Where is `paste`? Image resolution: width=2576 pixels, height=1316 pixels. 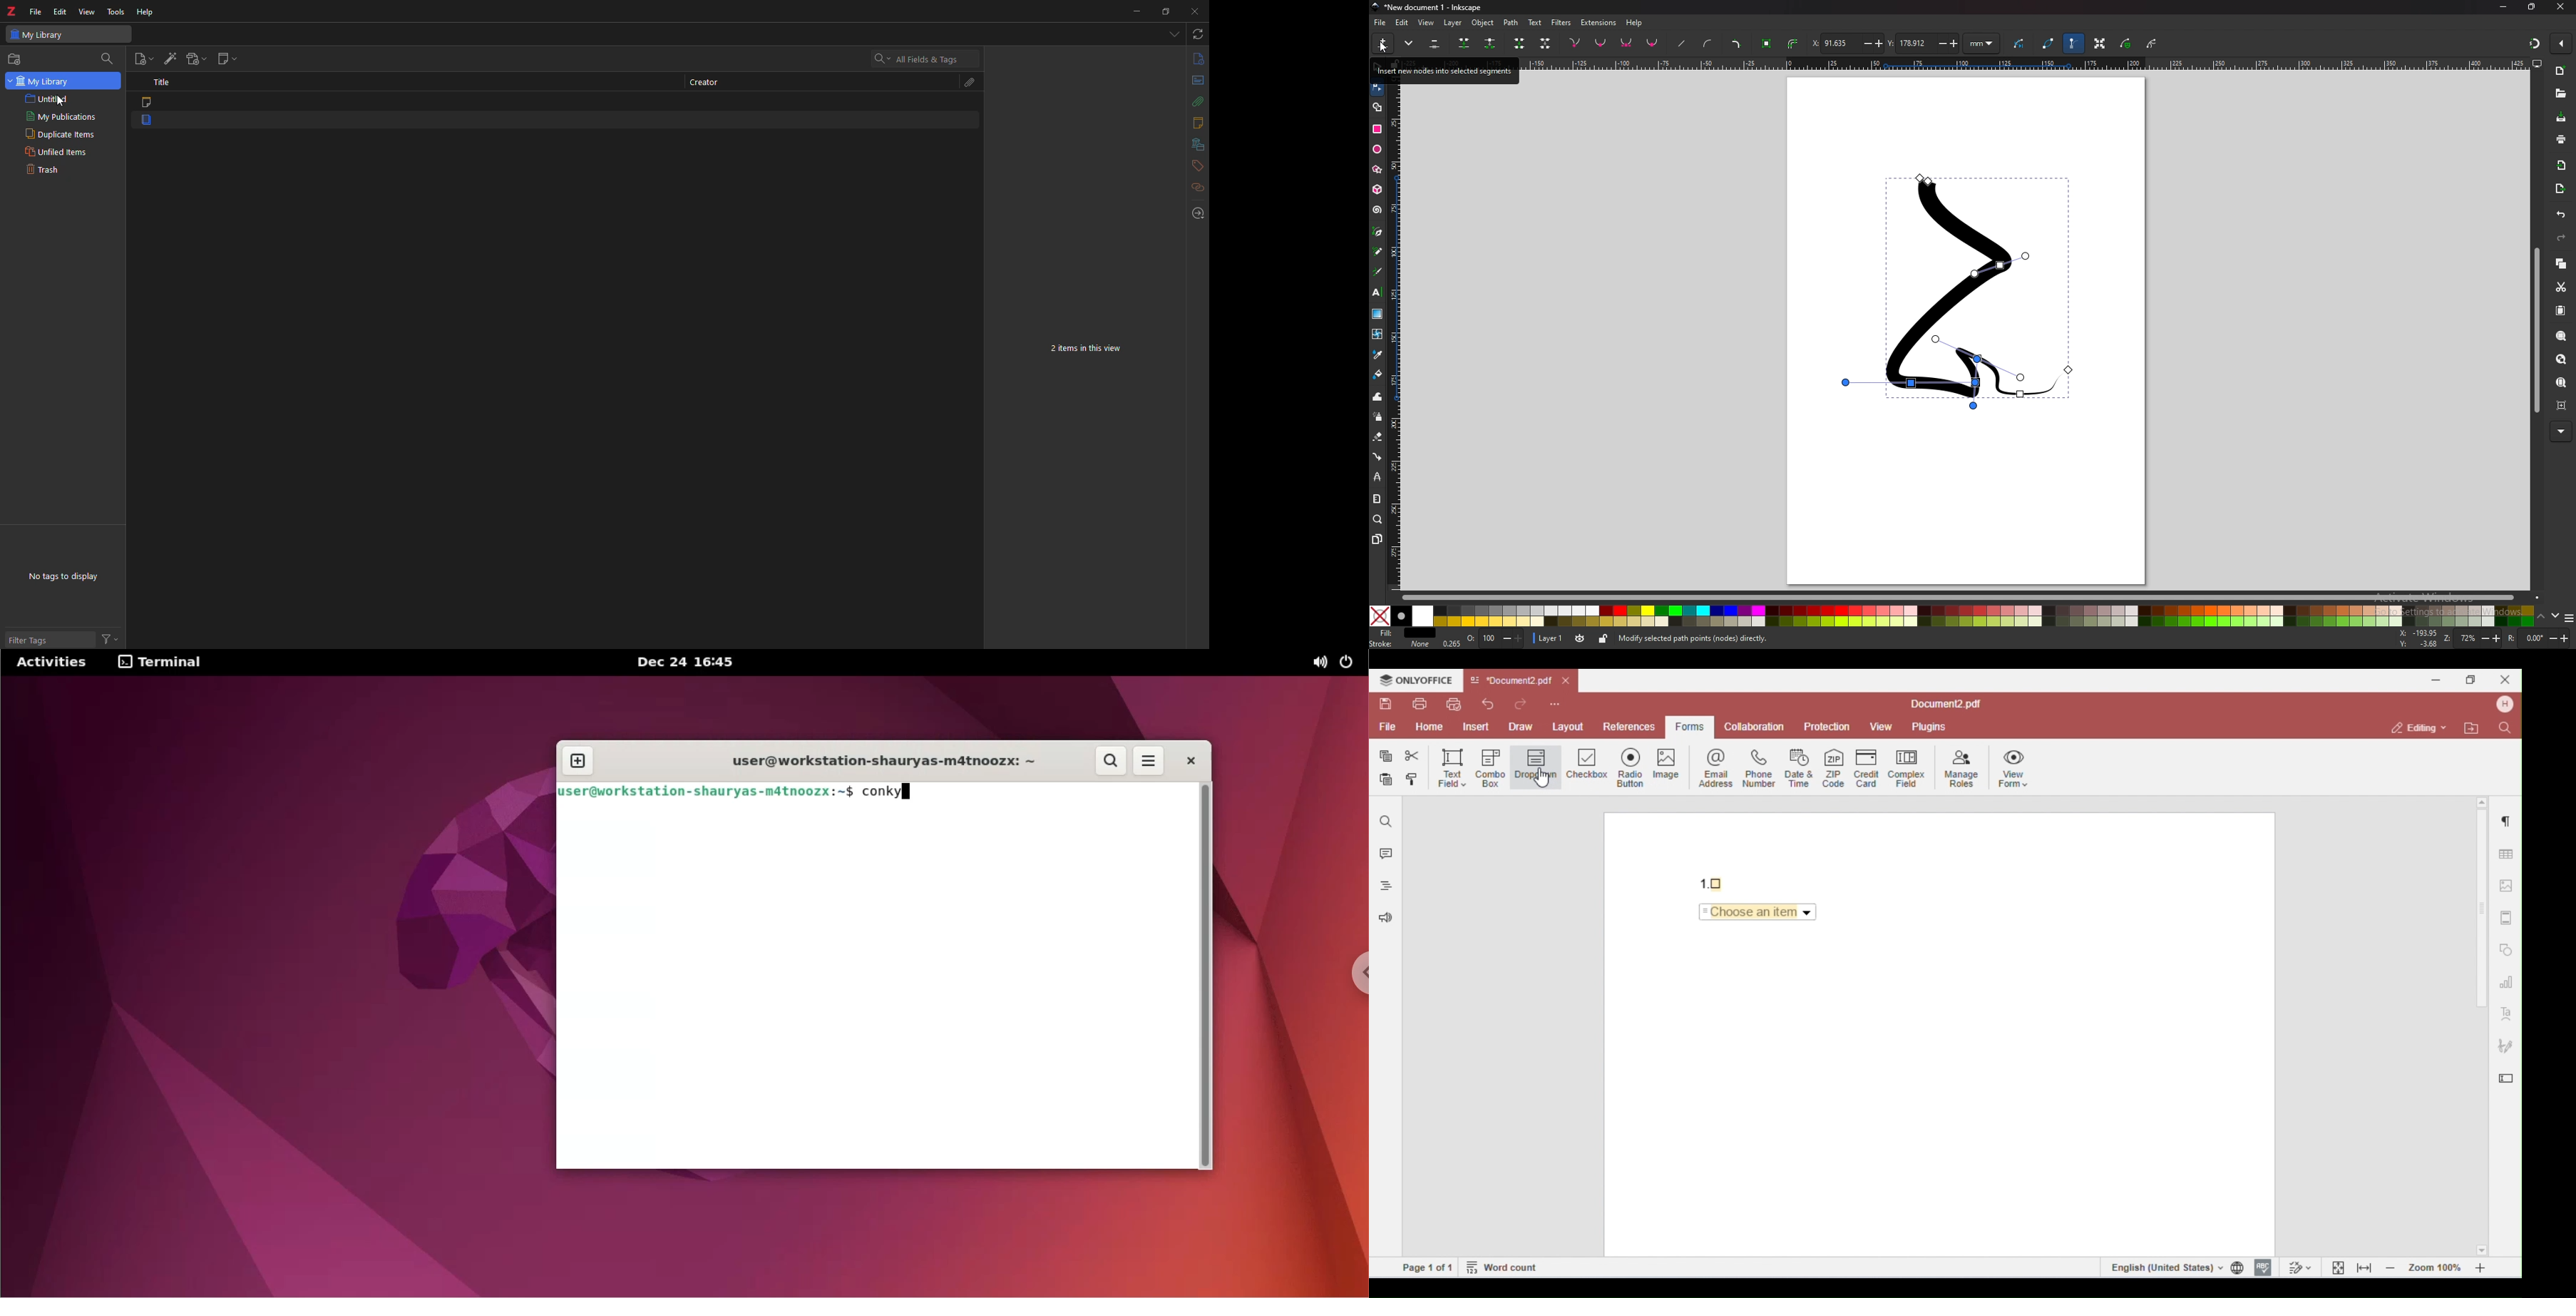 paste is located at coordinates (2561, 310).